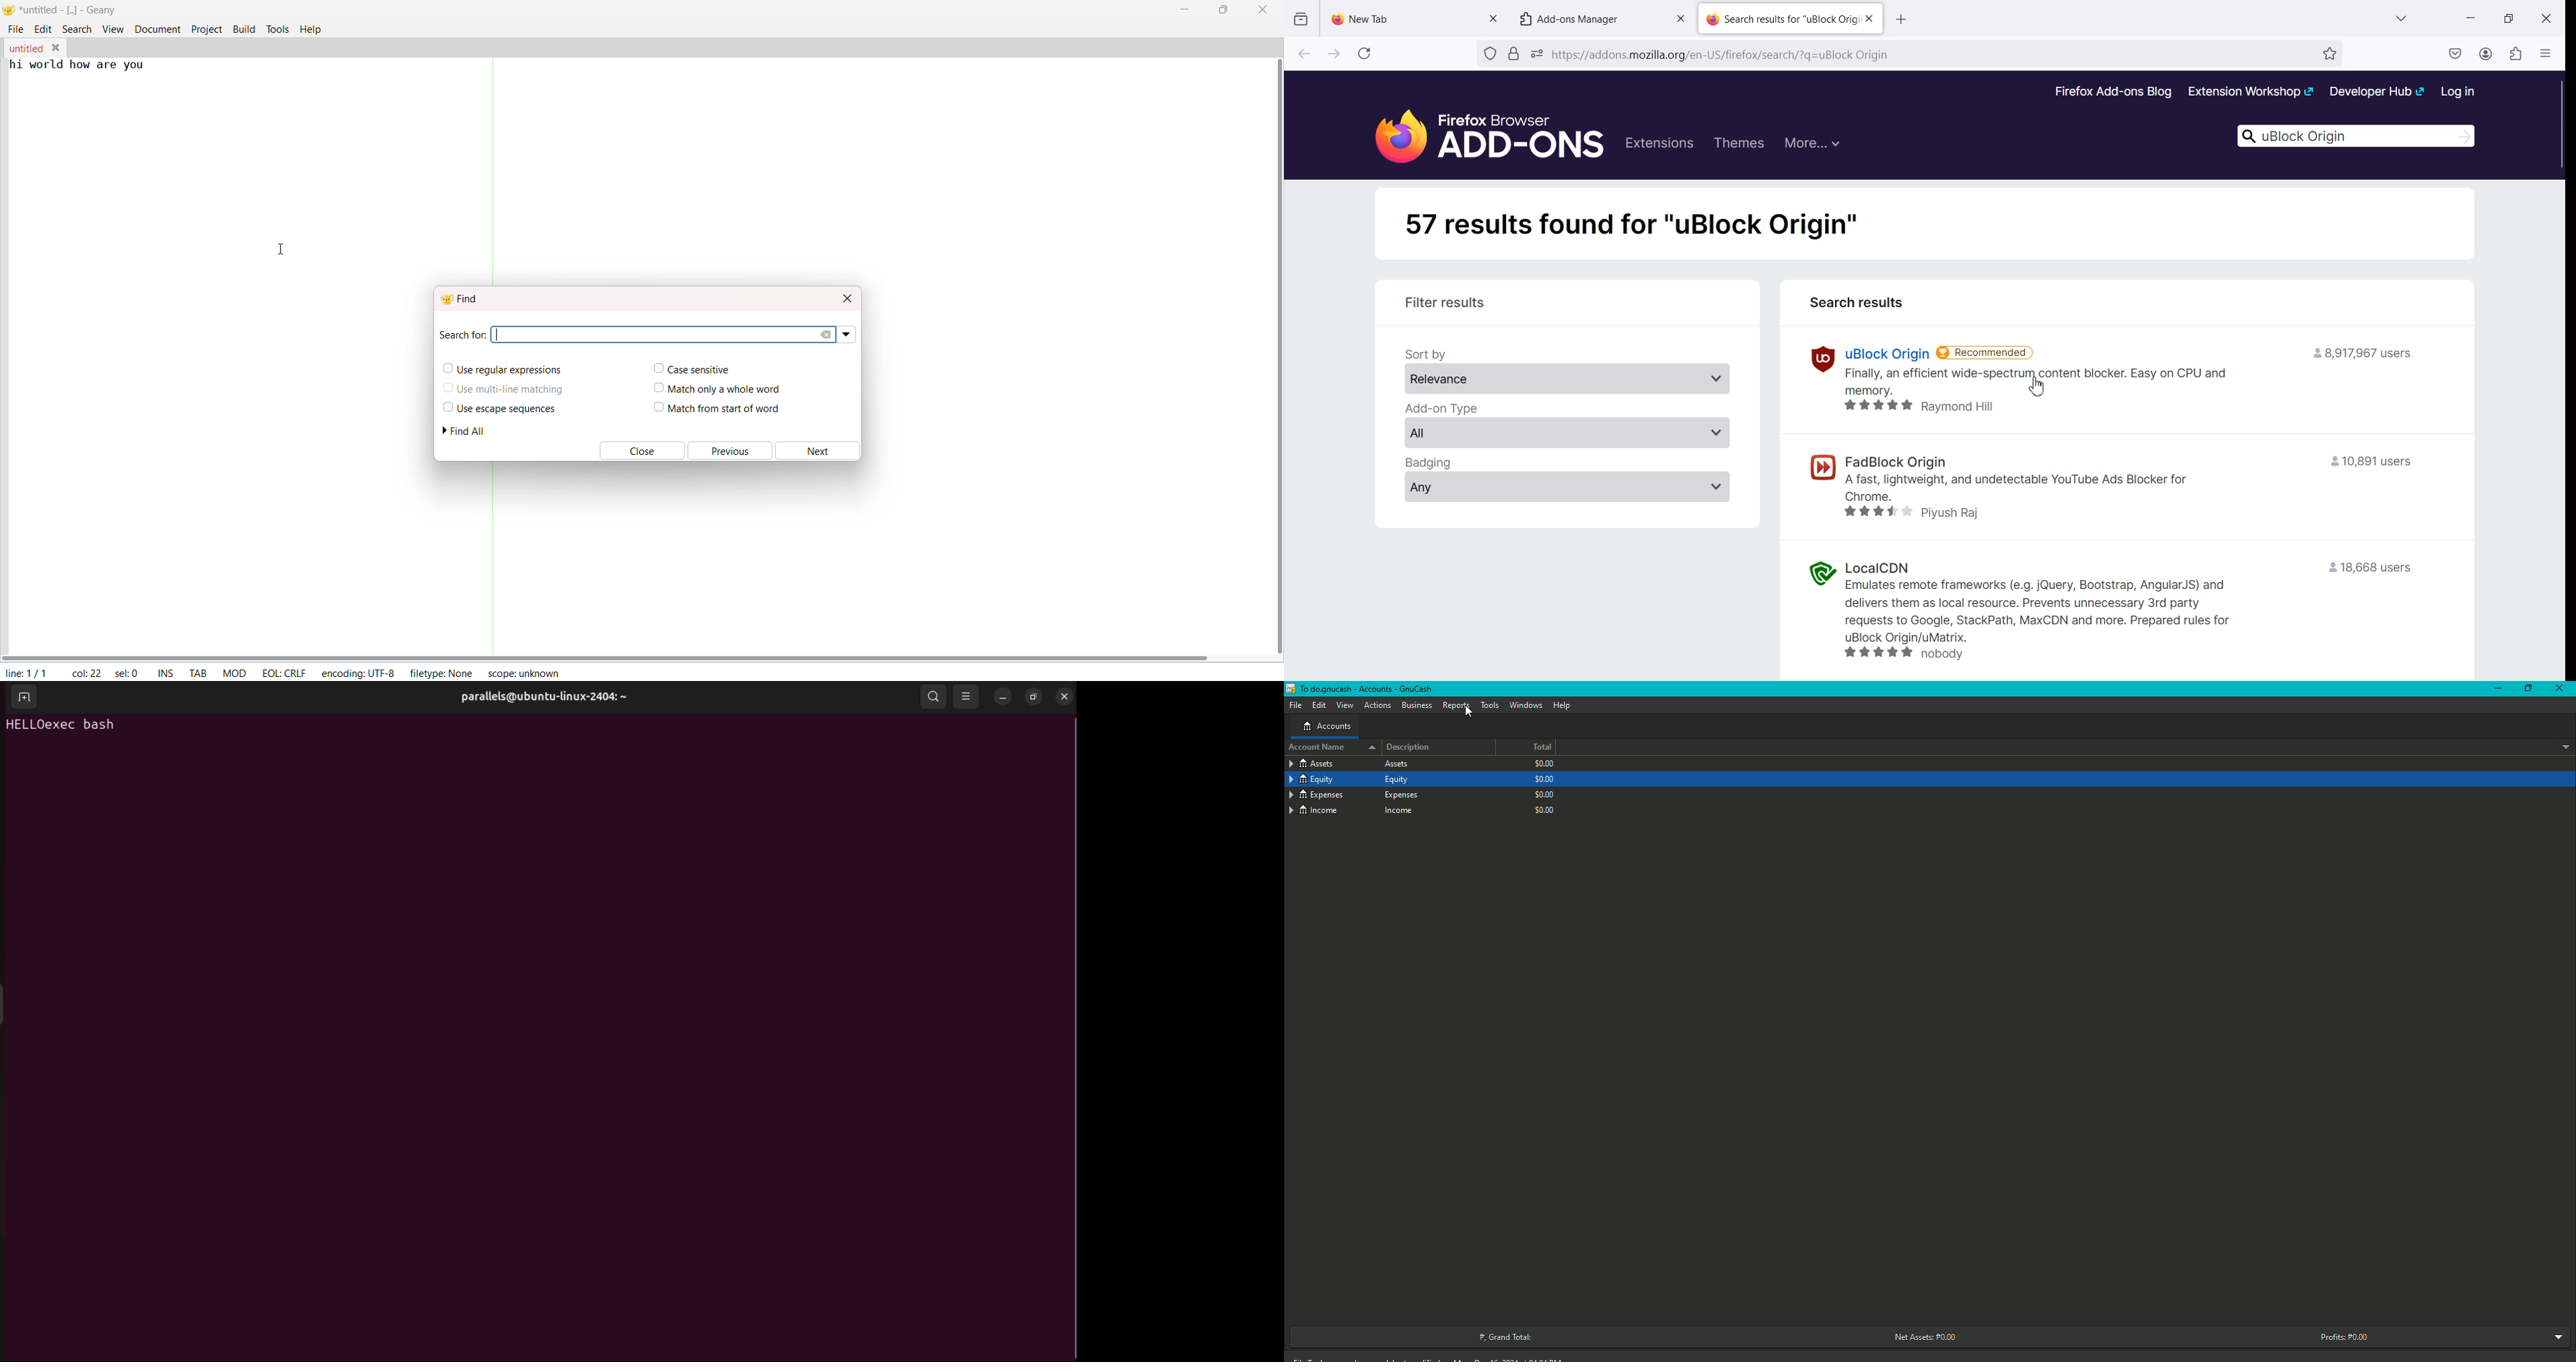  What do you see at coordinates (1951, 654) in the screenshot?
I see `nobody` at bounding box center [1951, 654].